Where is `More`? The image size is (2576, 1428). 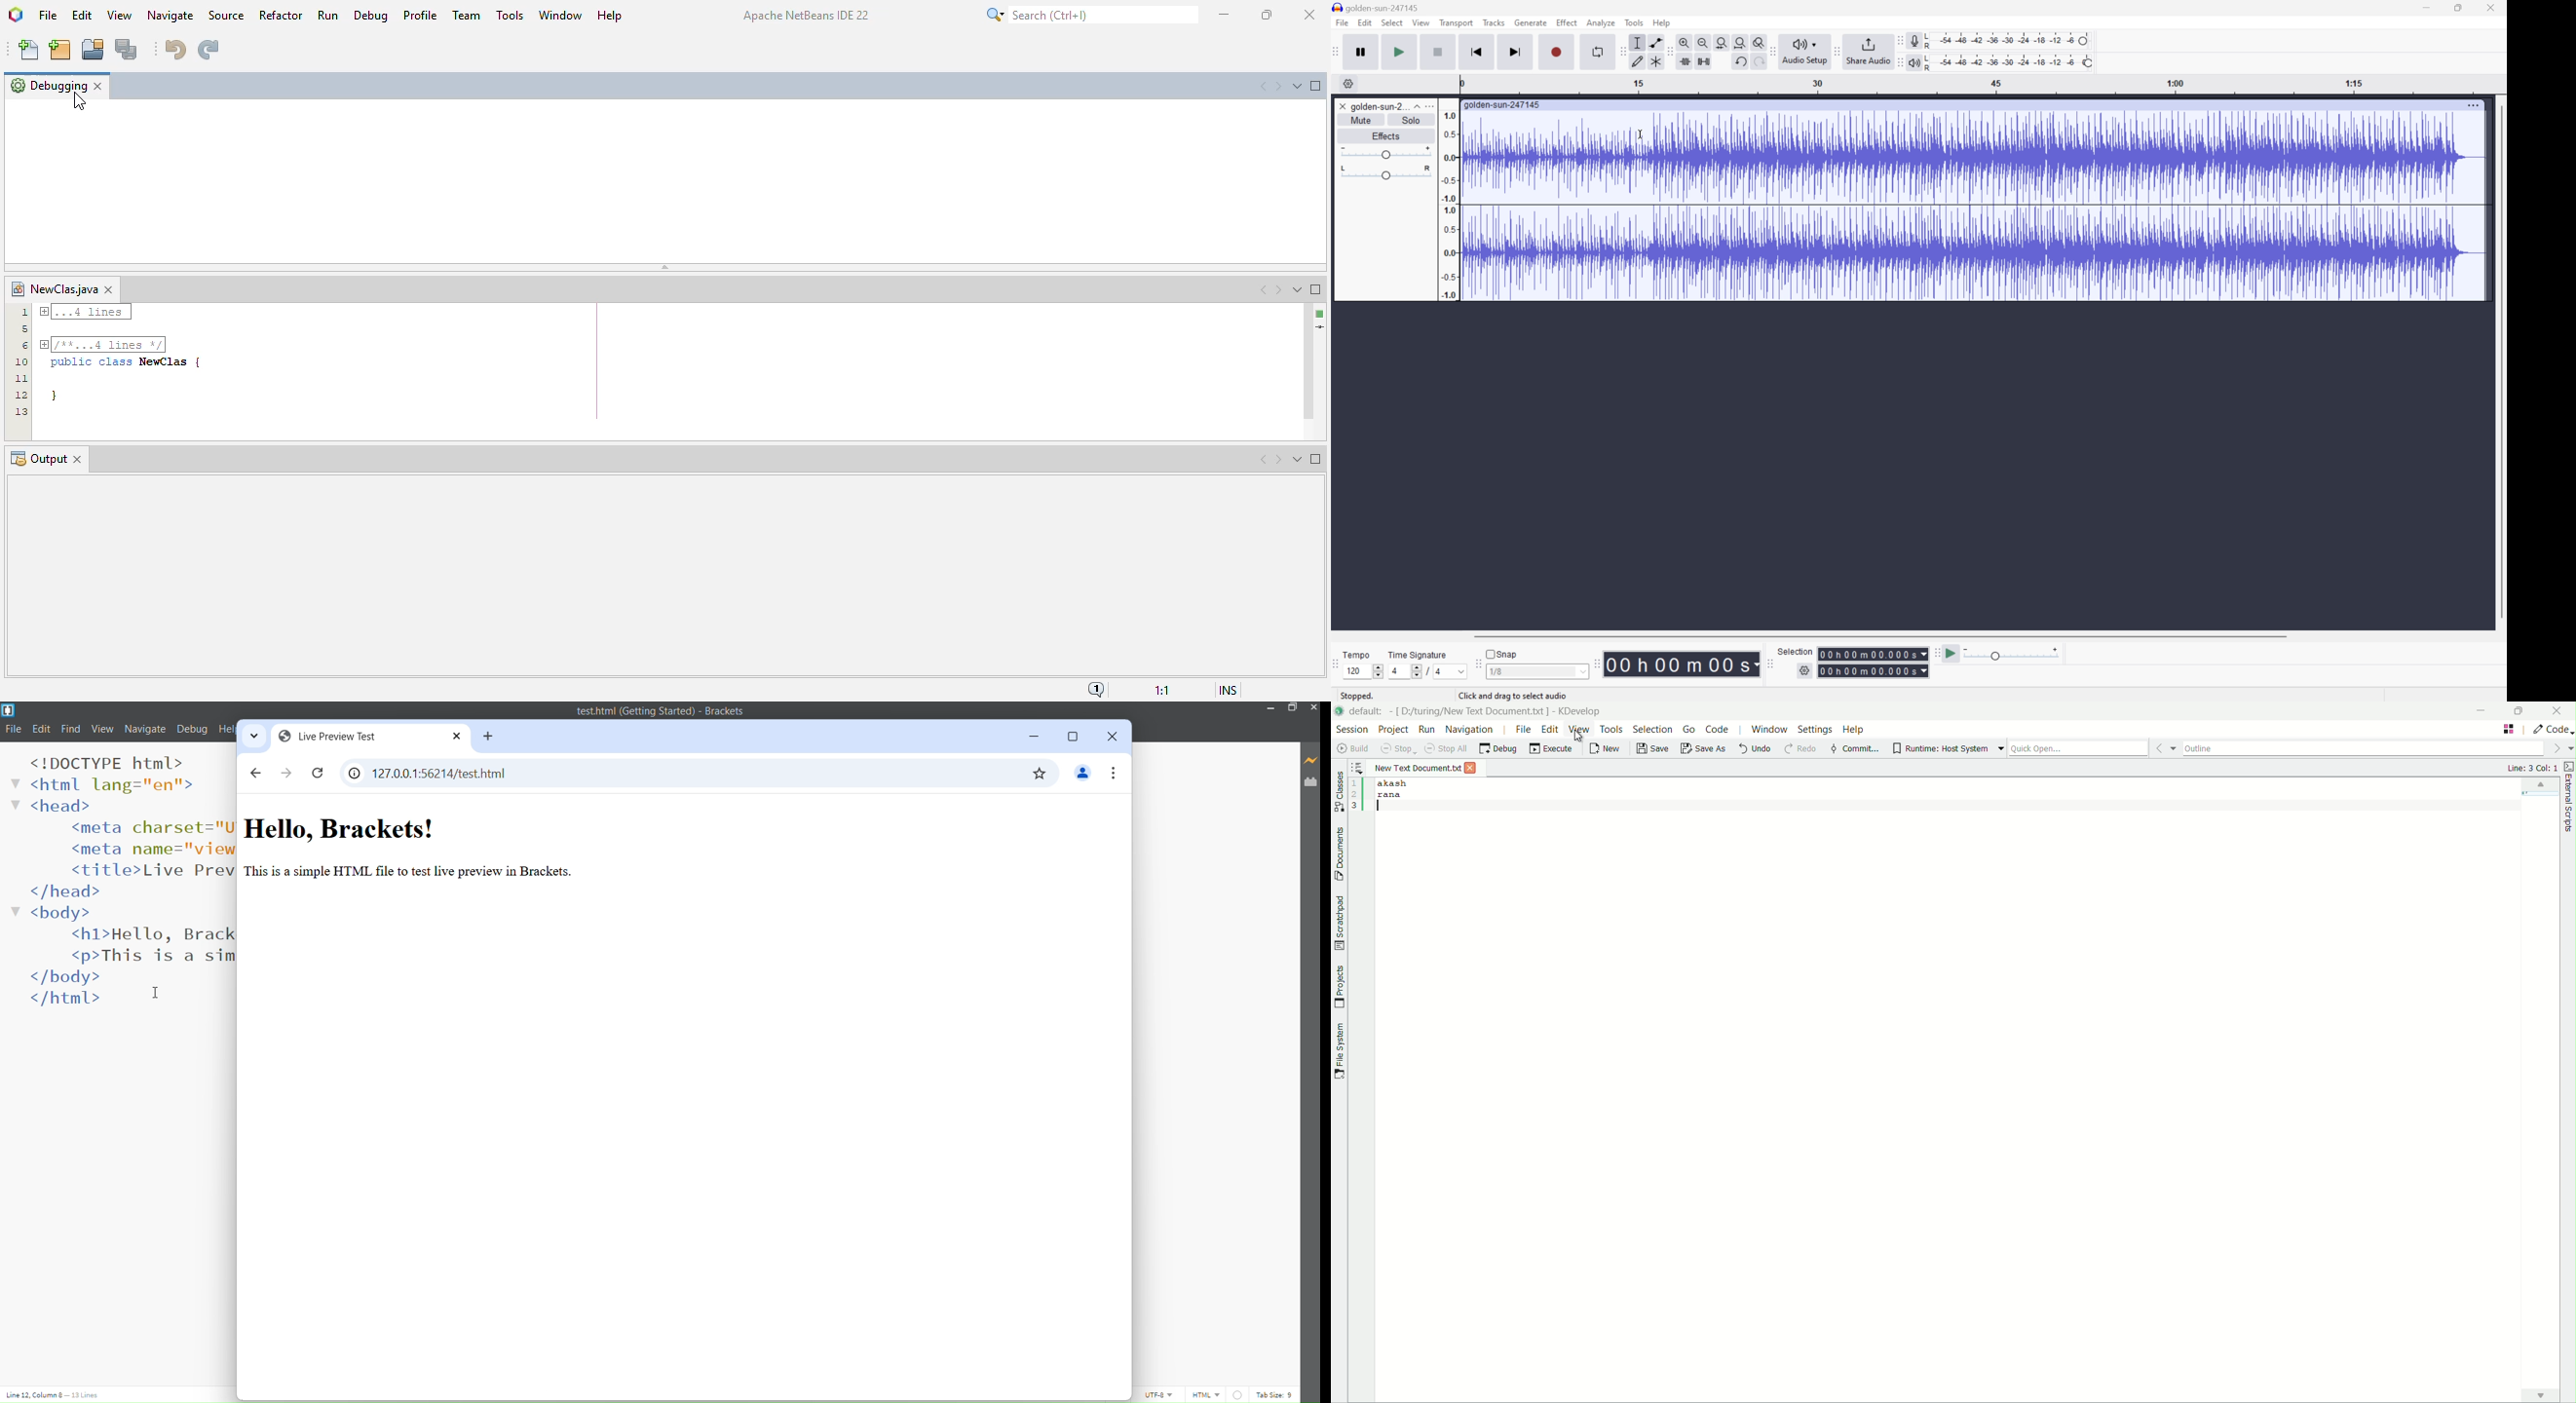 More is located at coordinates (1432, 105).